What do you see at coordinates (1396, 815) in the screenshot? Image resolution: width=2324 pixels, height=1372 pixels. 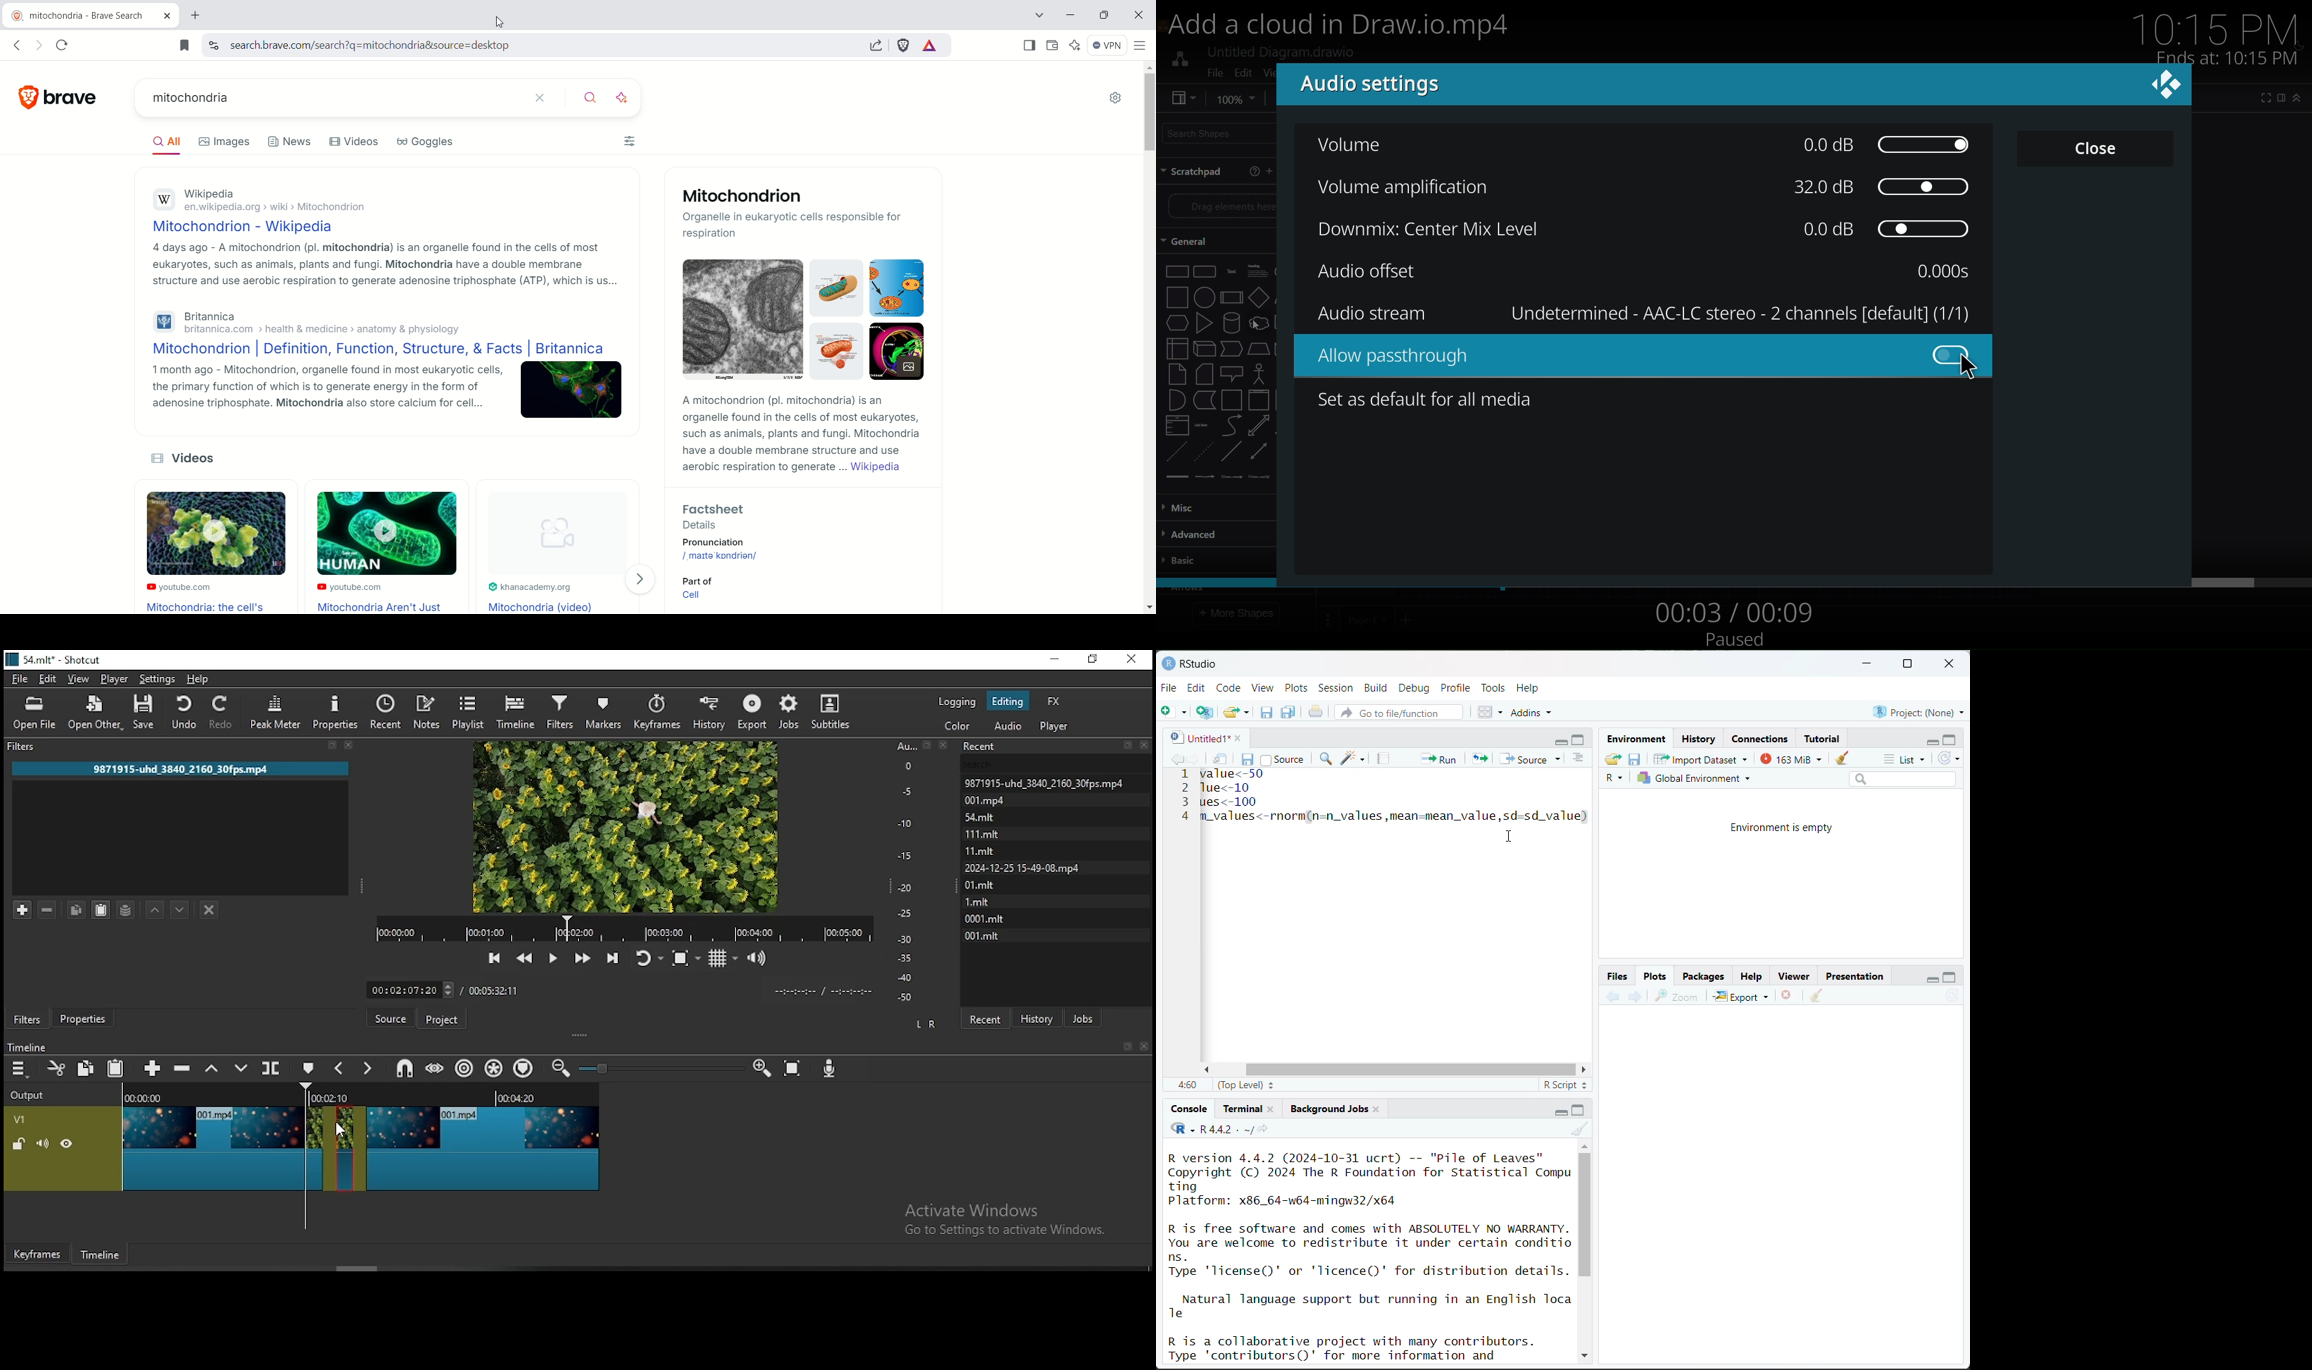 I see `m_values<-rnorm(n=n_values,mean=mean_value,sd=sd_value)` at bounding box center [1396, 815].